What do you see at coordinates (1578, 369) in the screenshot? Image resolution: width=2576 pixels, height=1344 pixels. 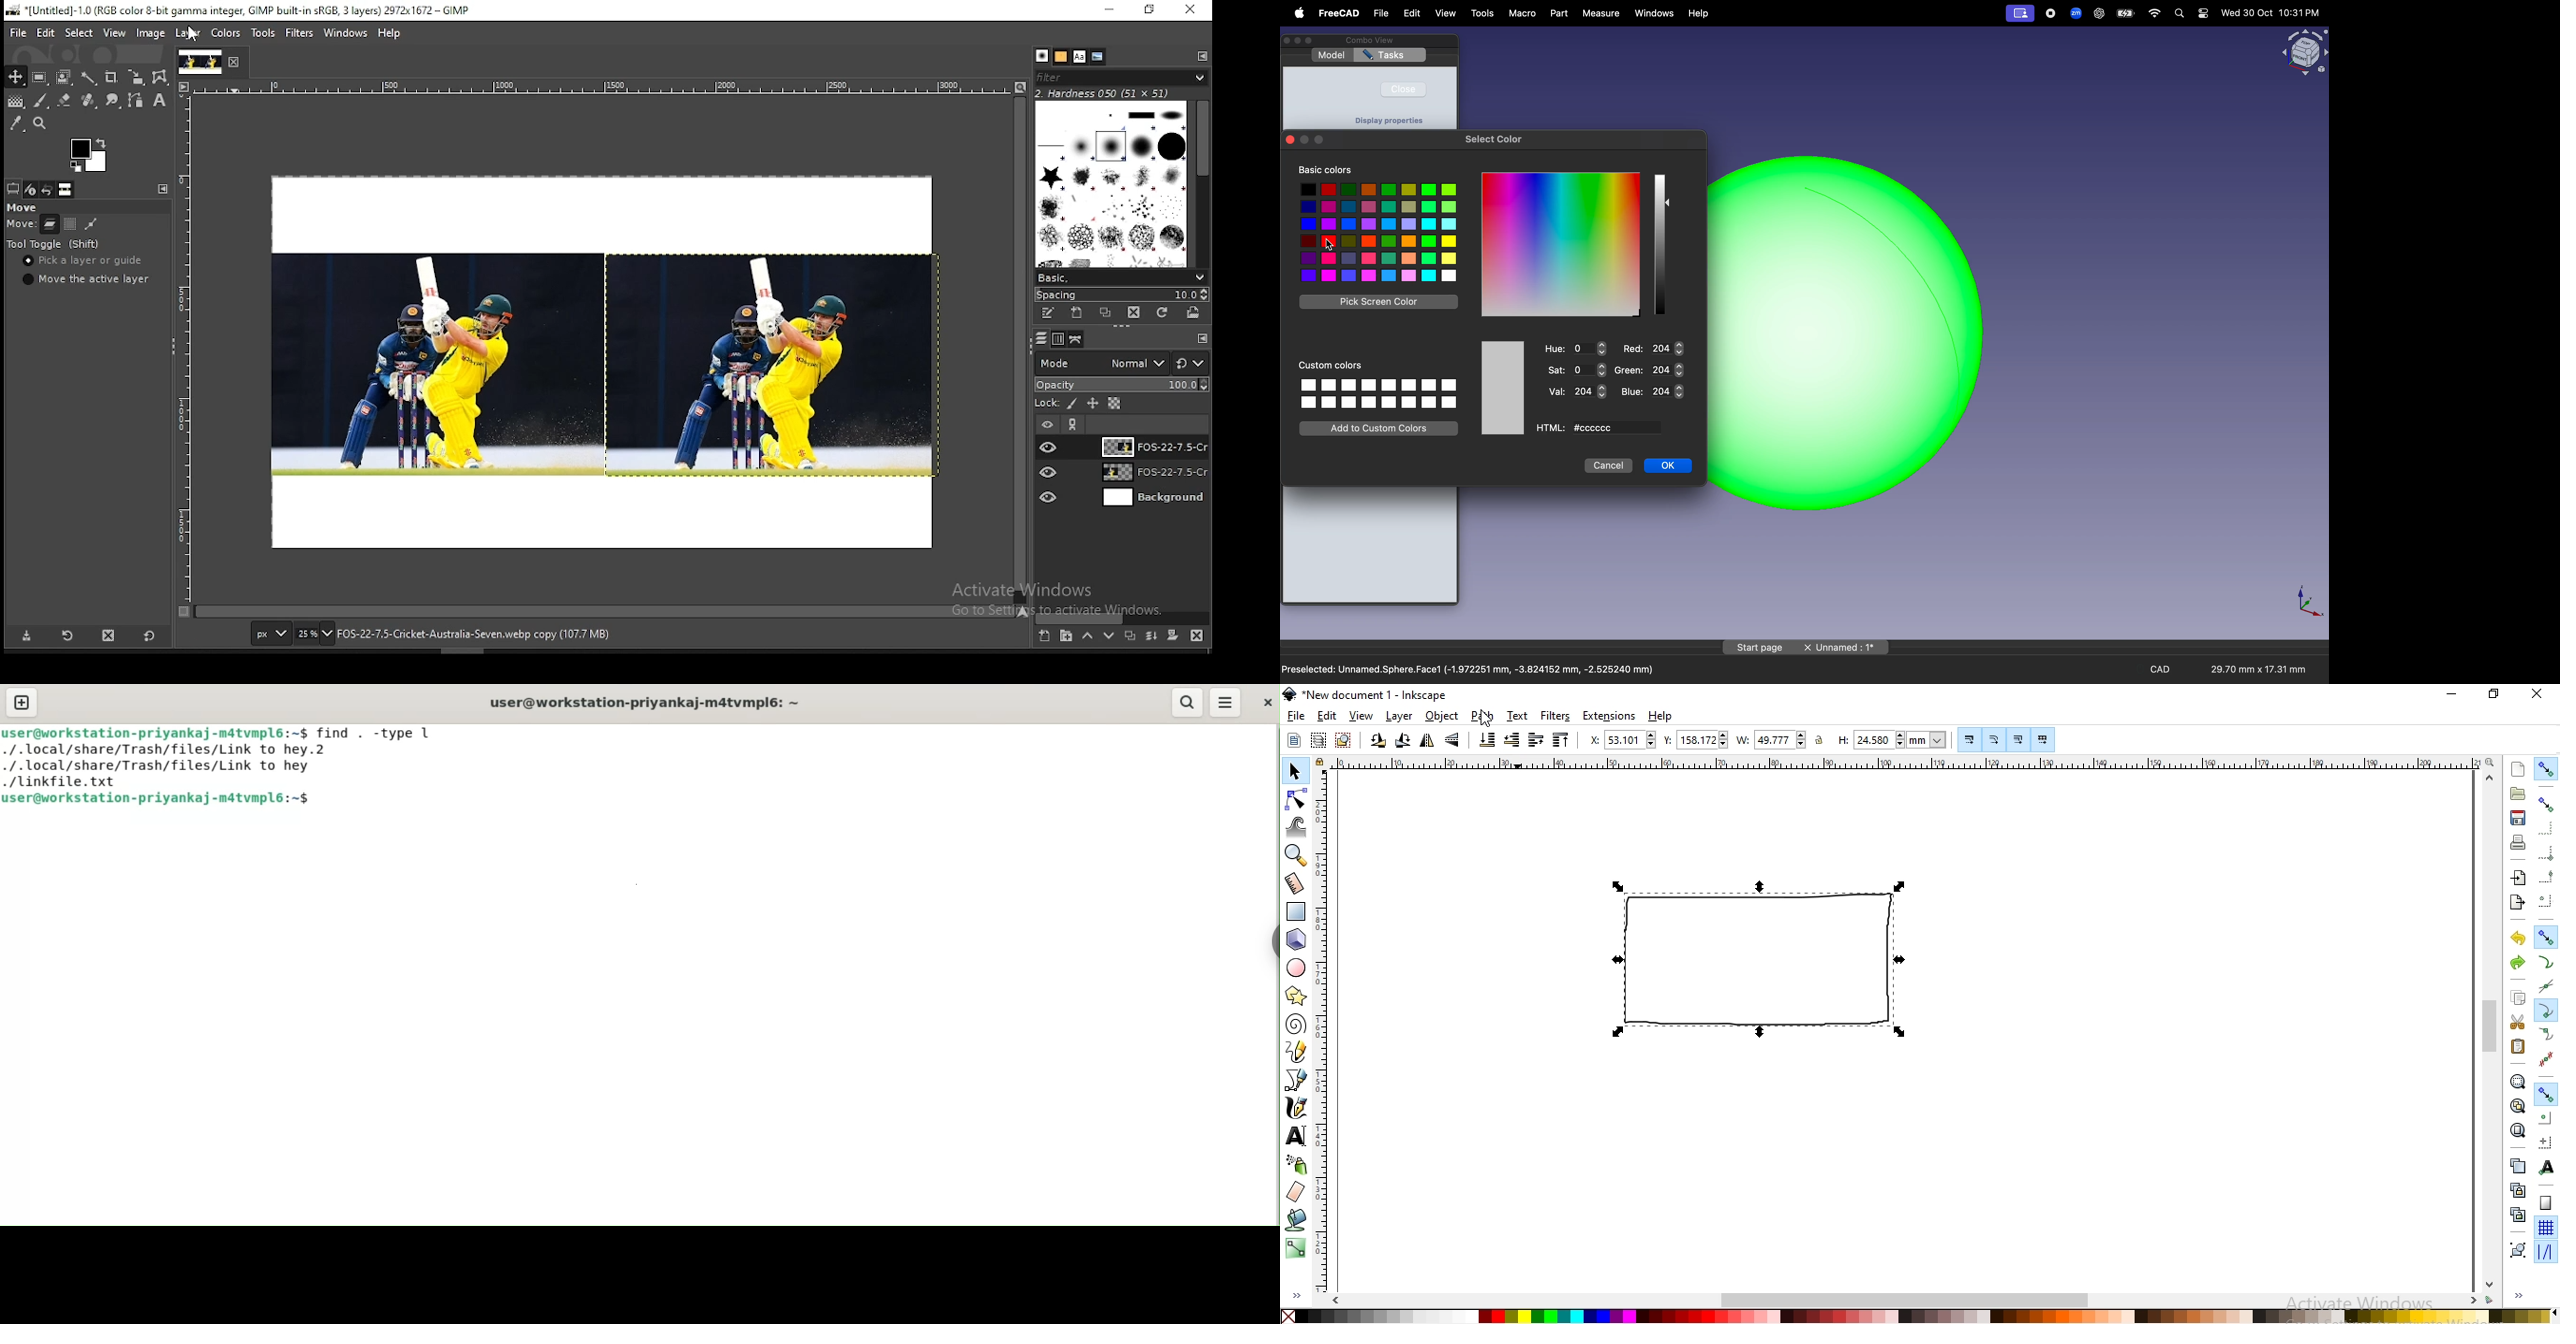 I see `salt` at bounding box center [1578, 369].